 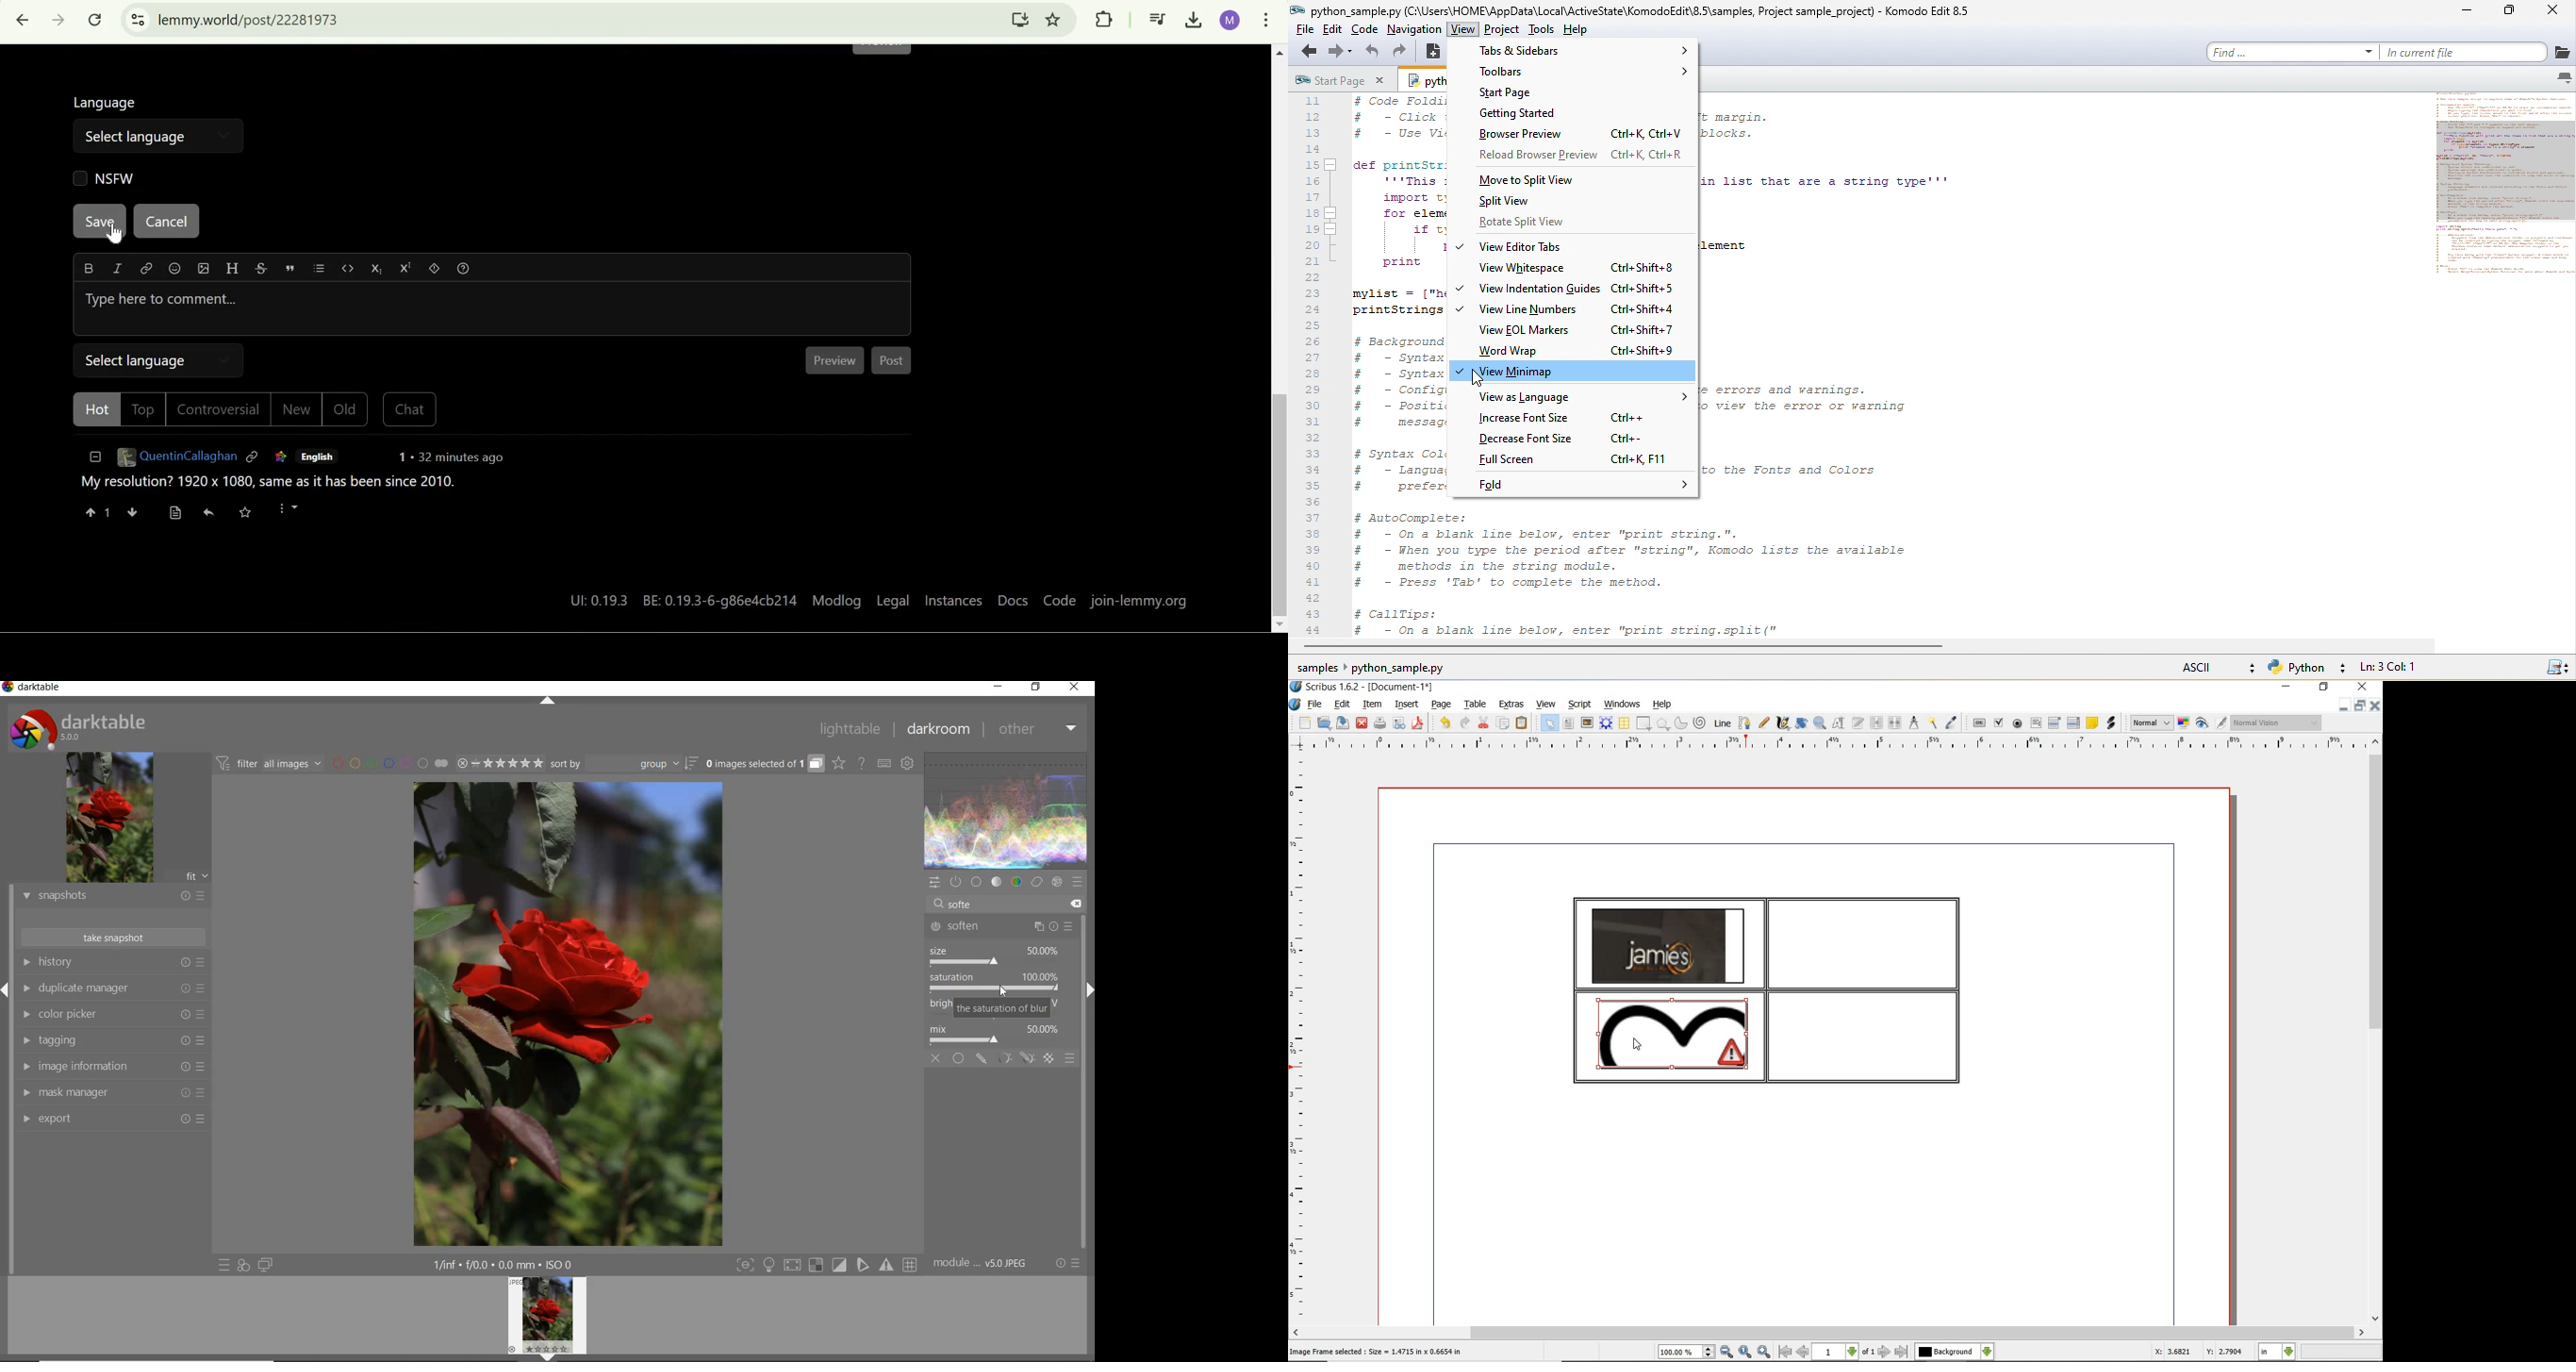 I want to click on collapse, so click(x=93, y=461).